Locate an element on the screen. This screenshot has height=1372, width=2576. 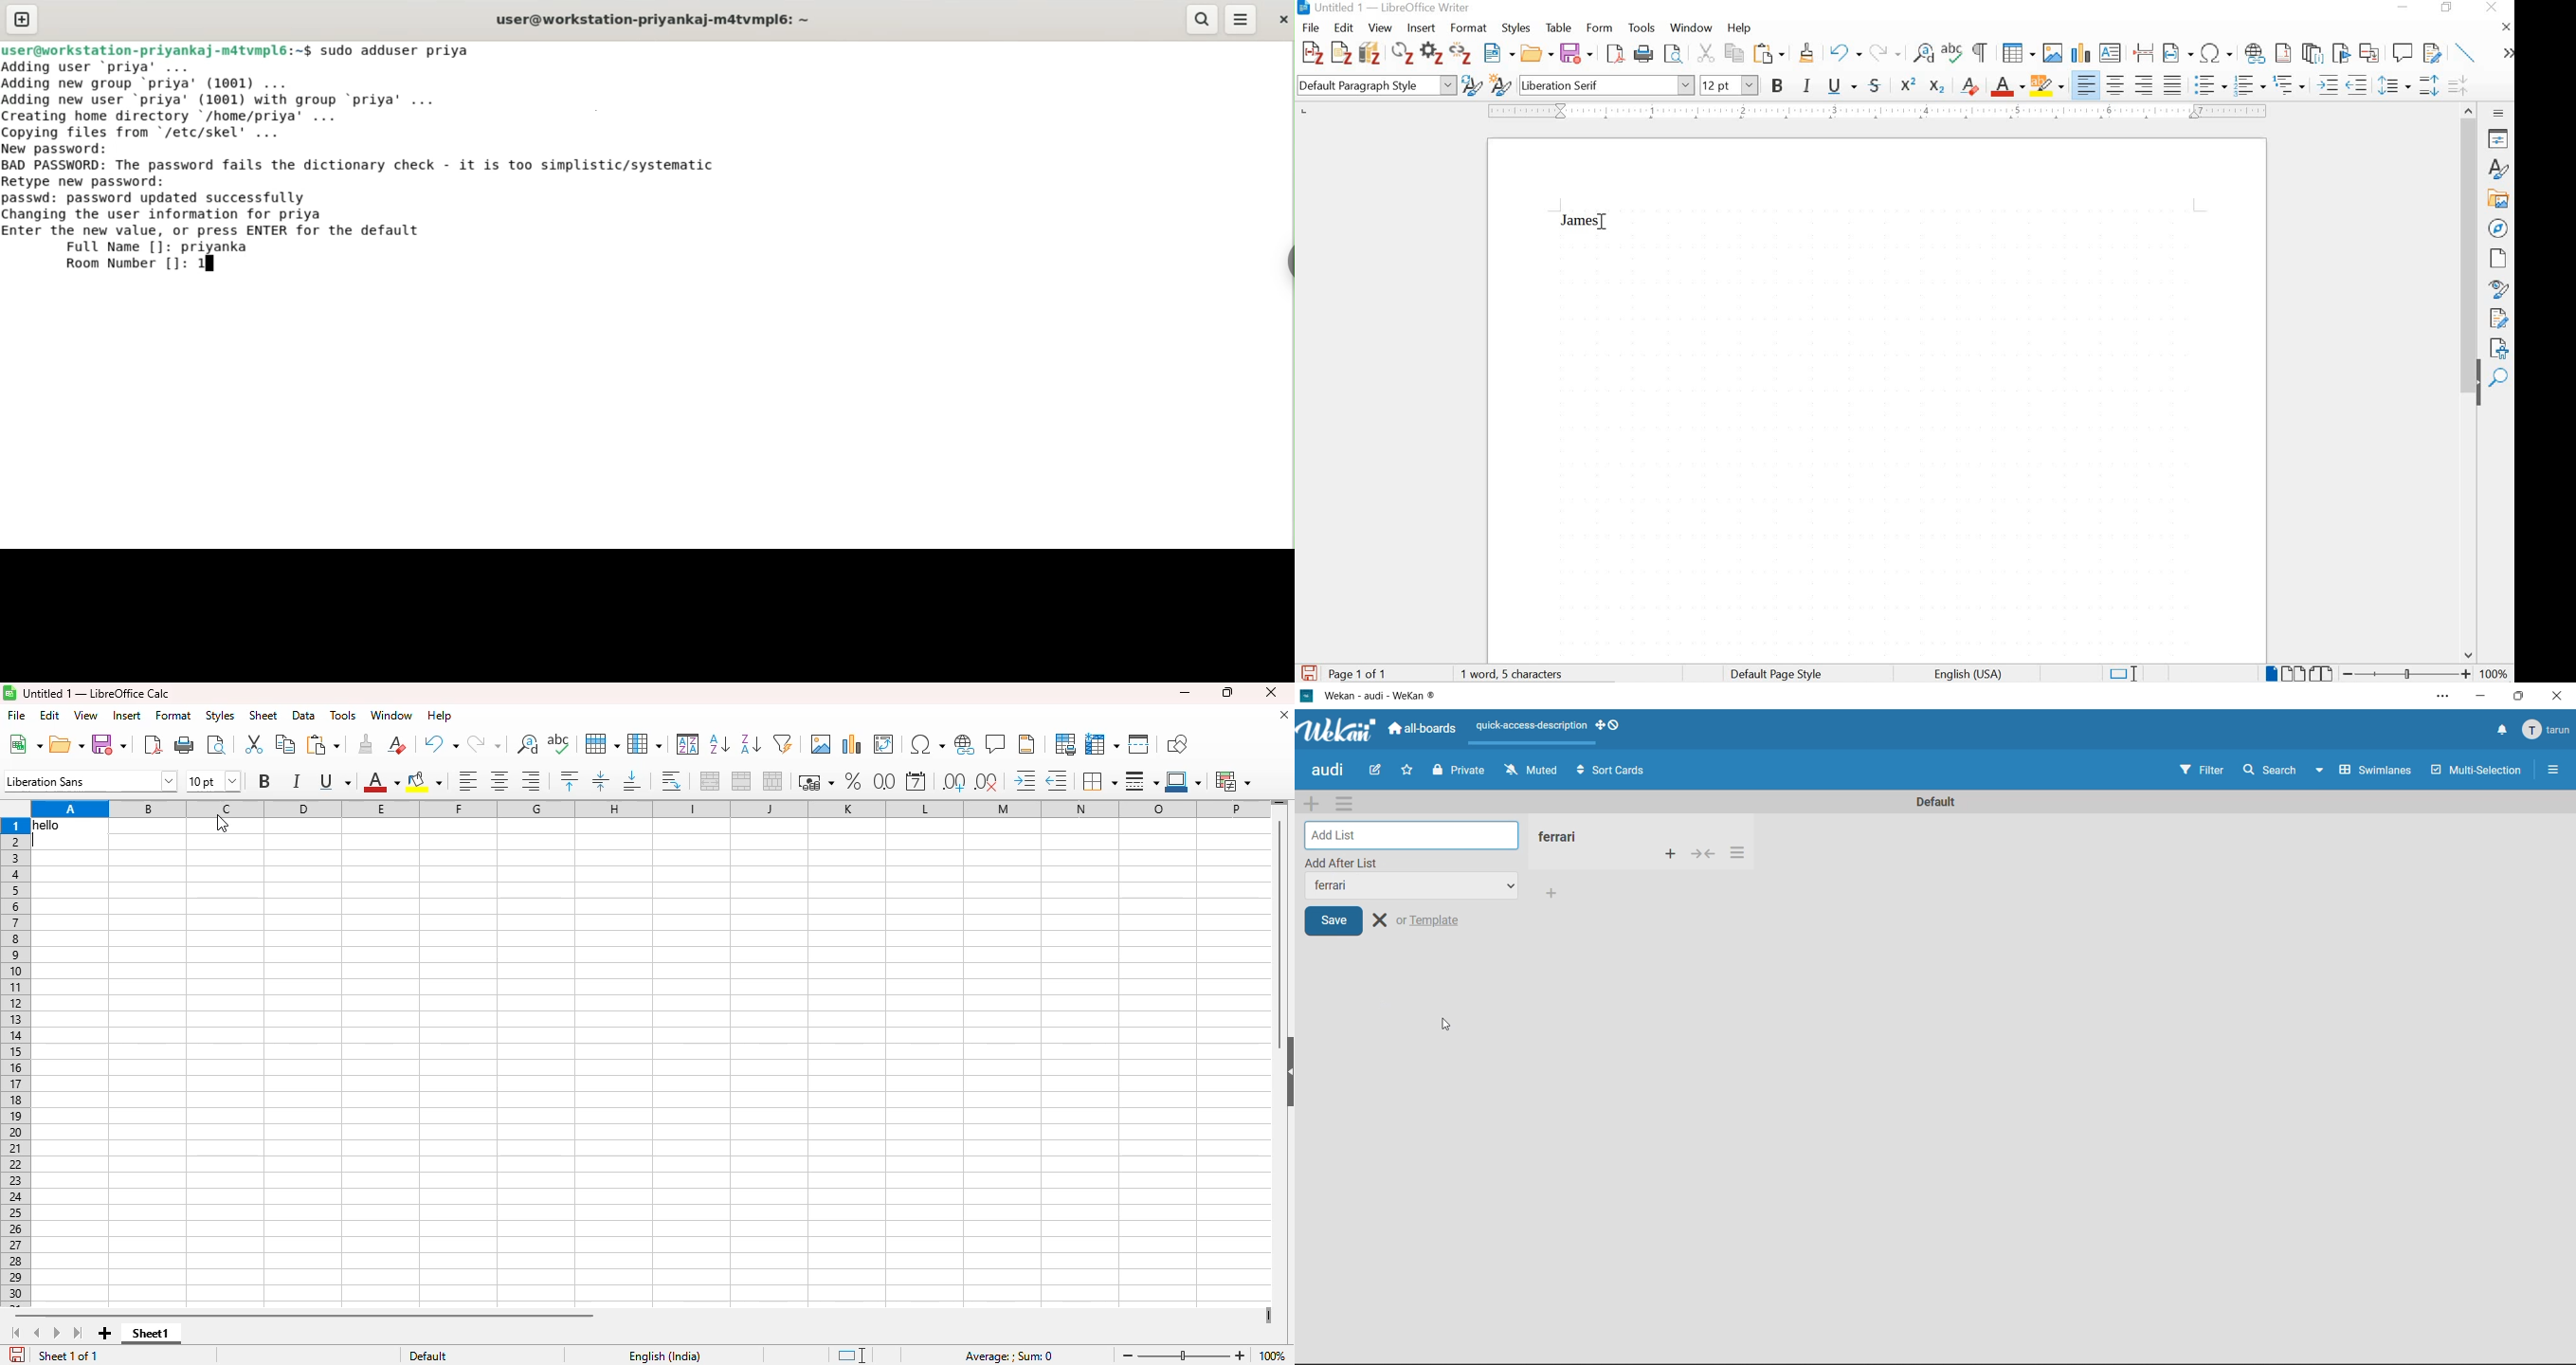
scroll to first sheet is located at coordinates (17, 1333).